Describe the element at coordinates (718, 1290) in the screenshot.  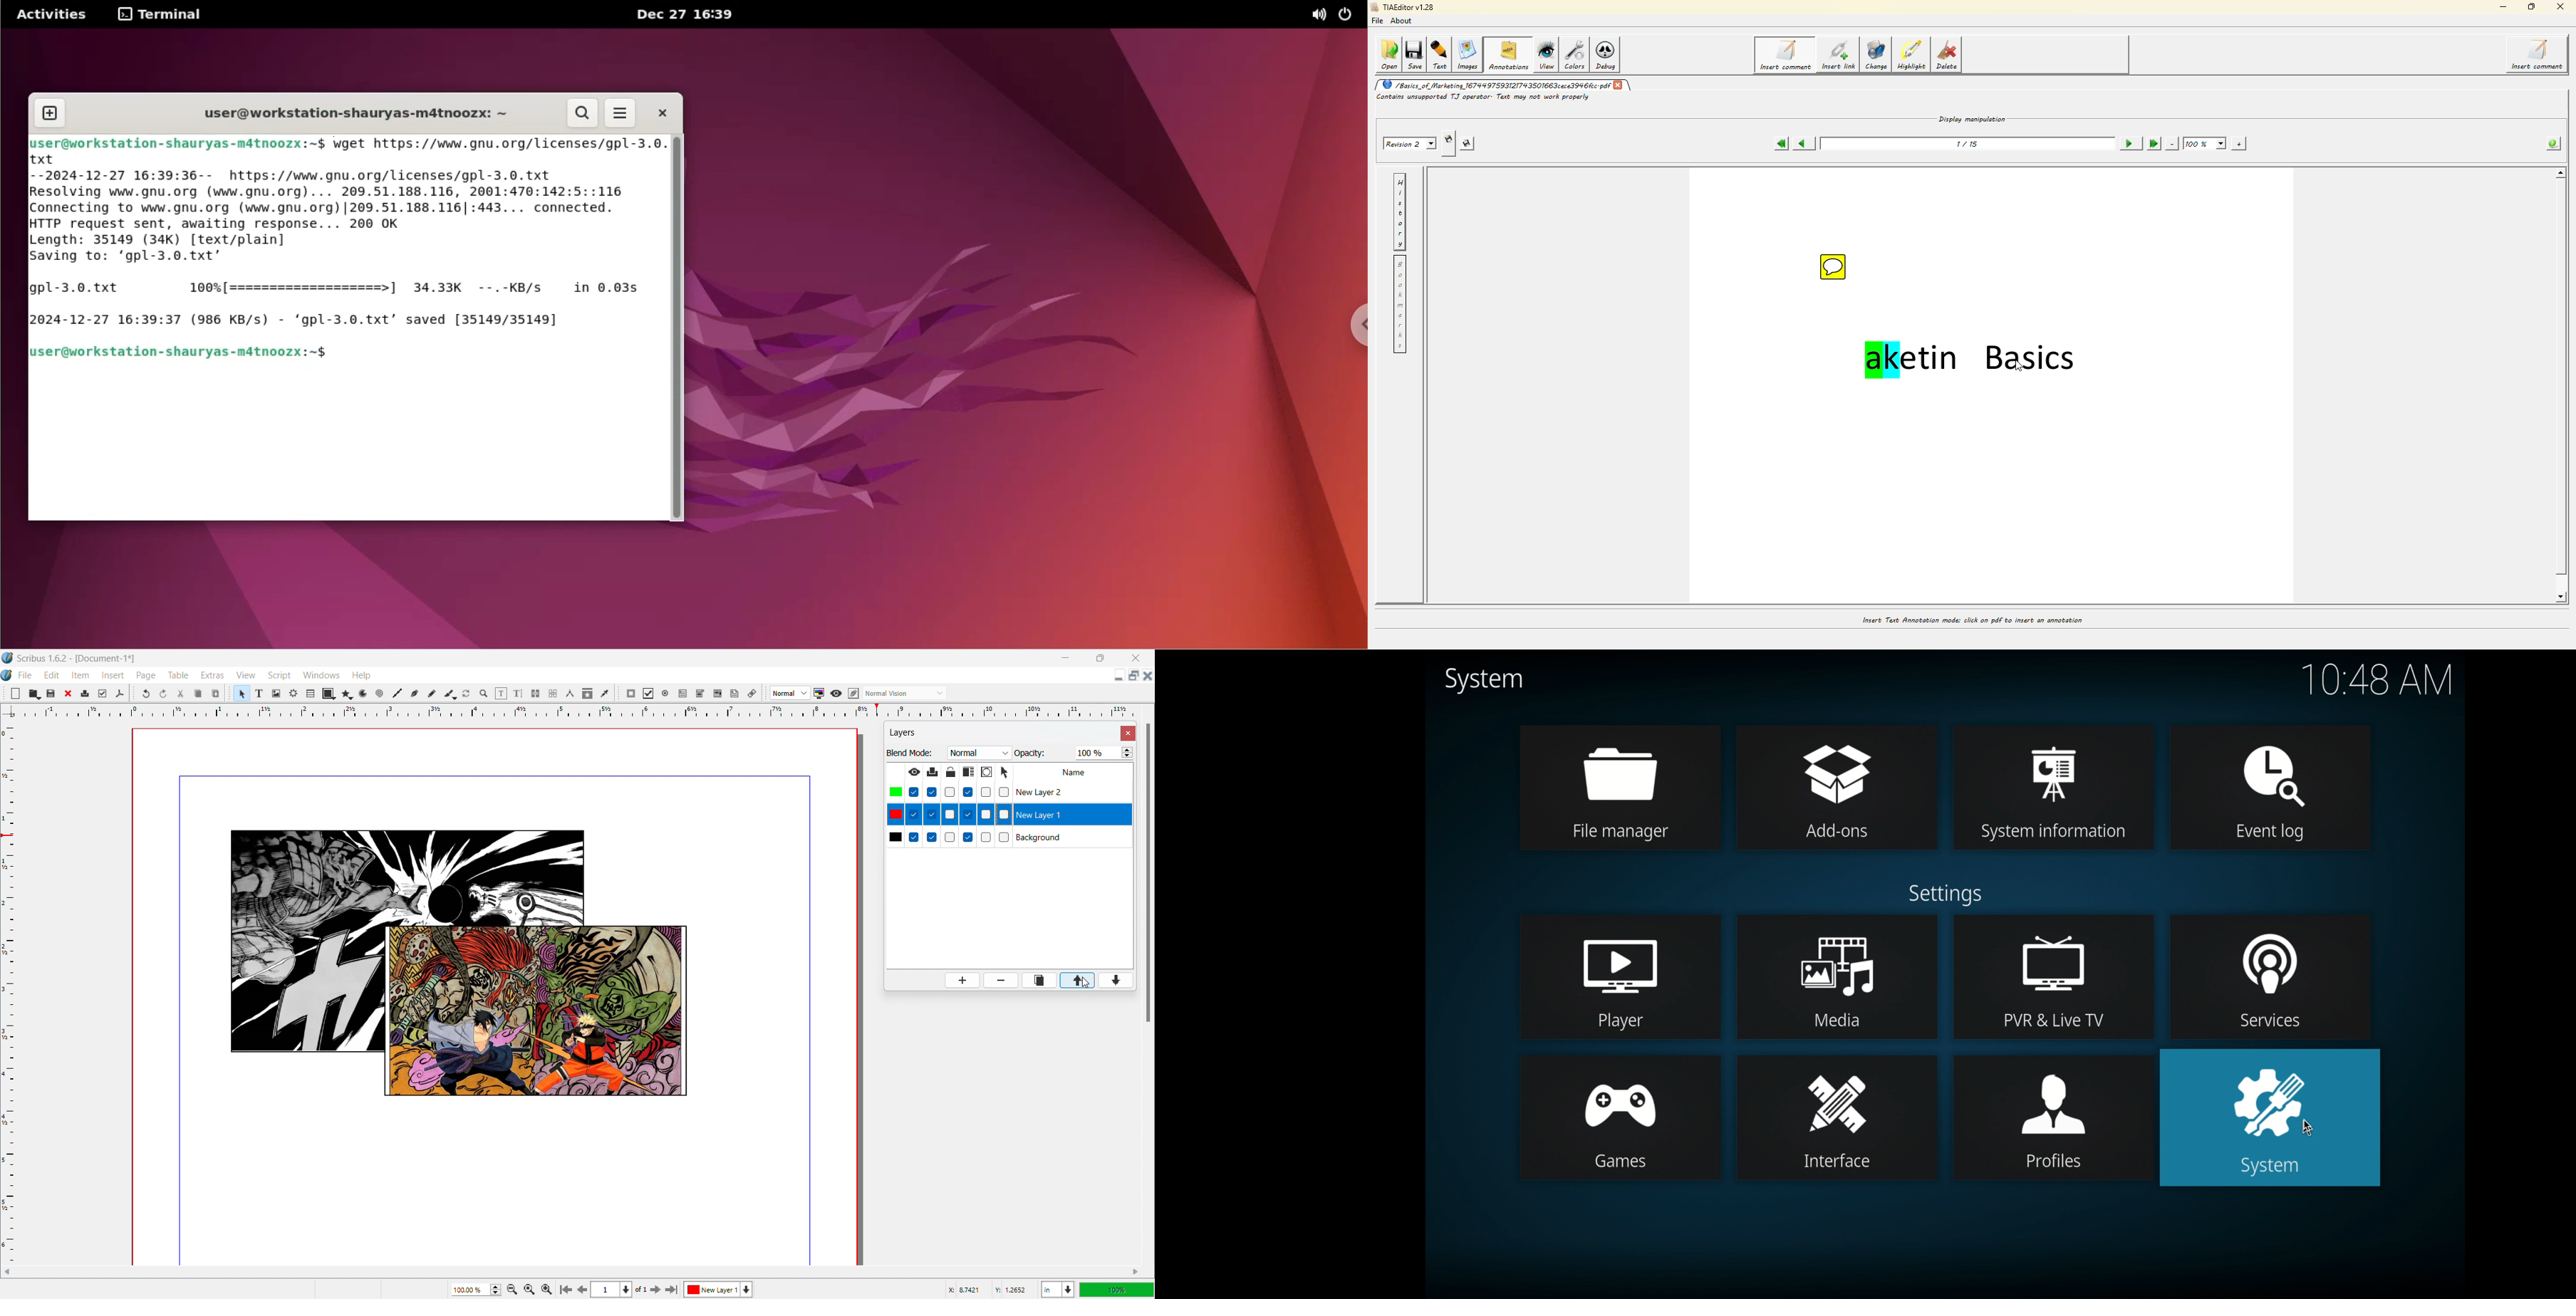
I see `layer 1 selected` at that location.